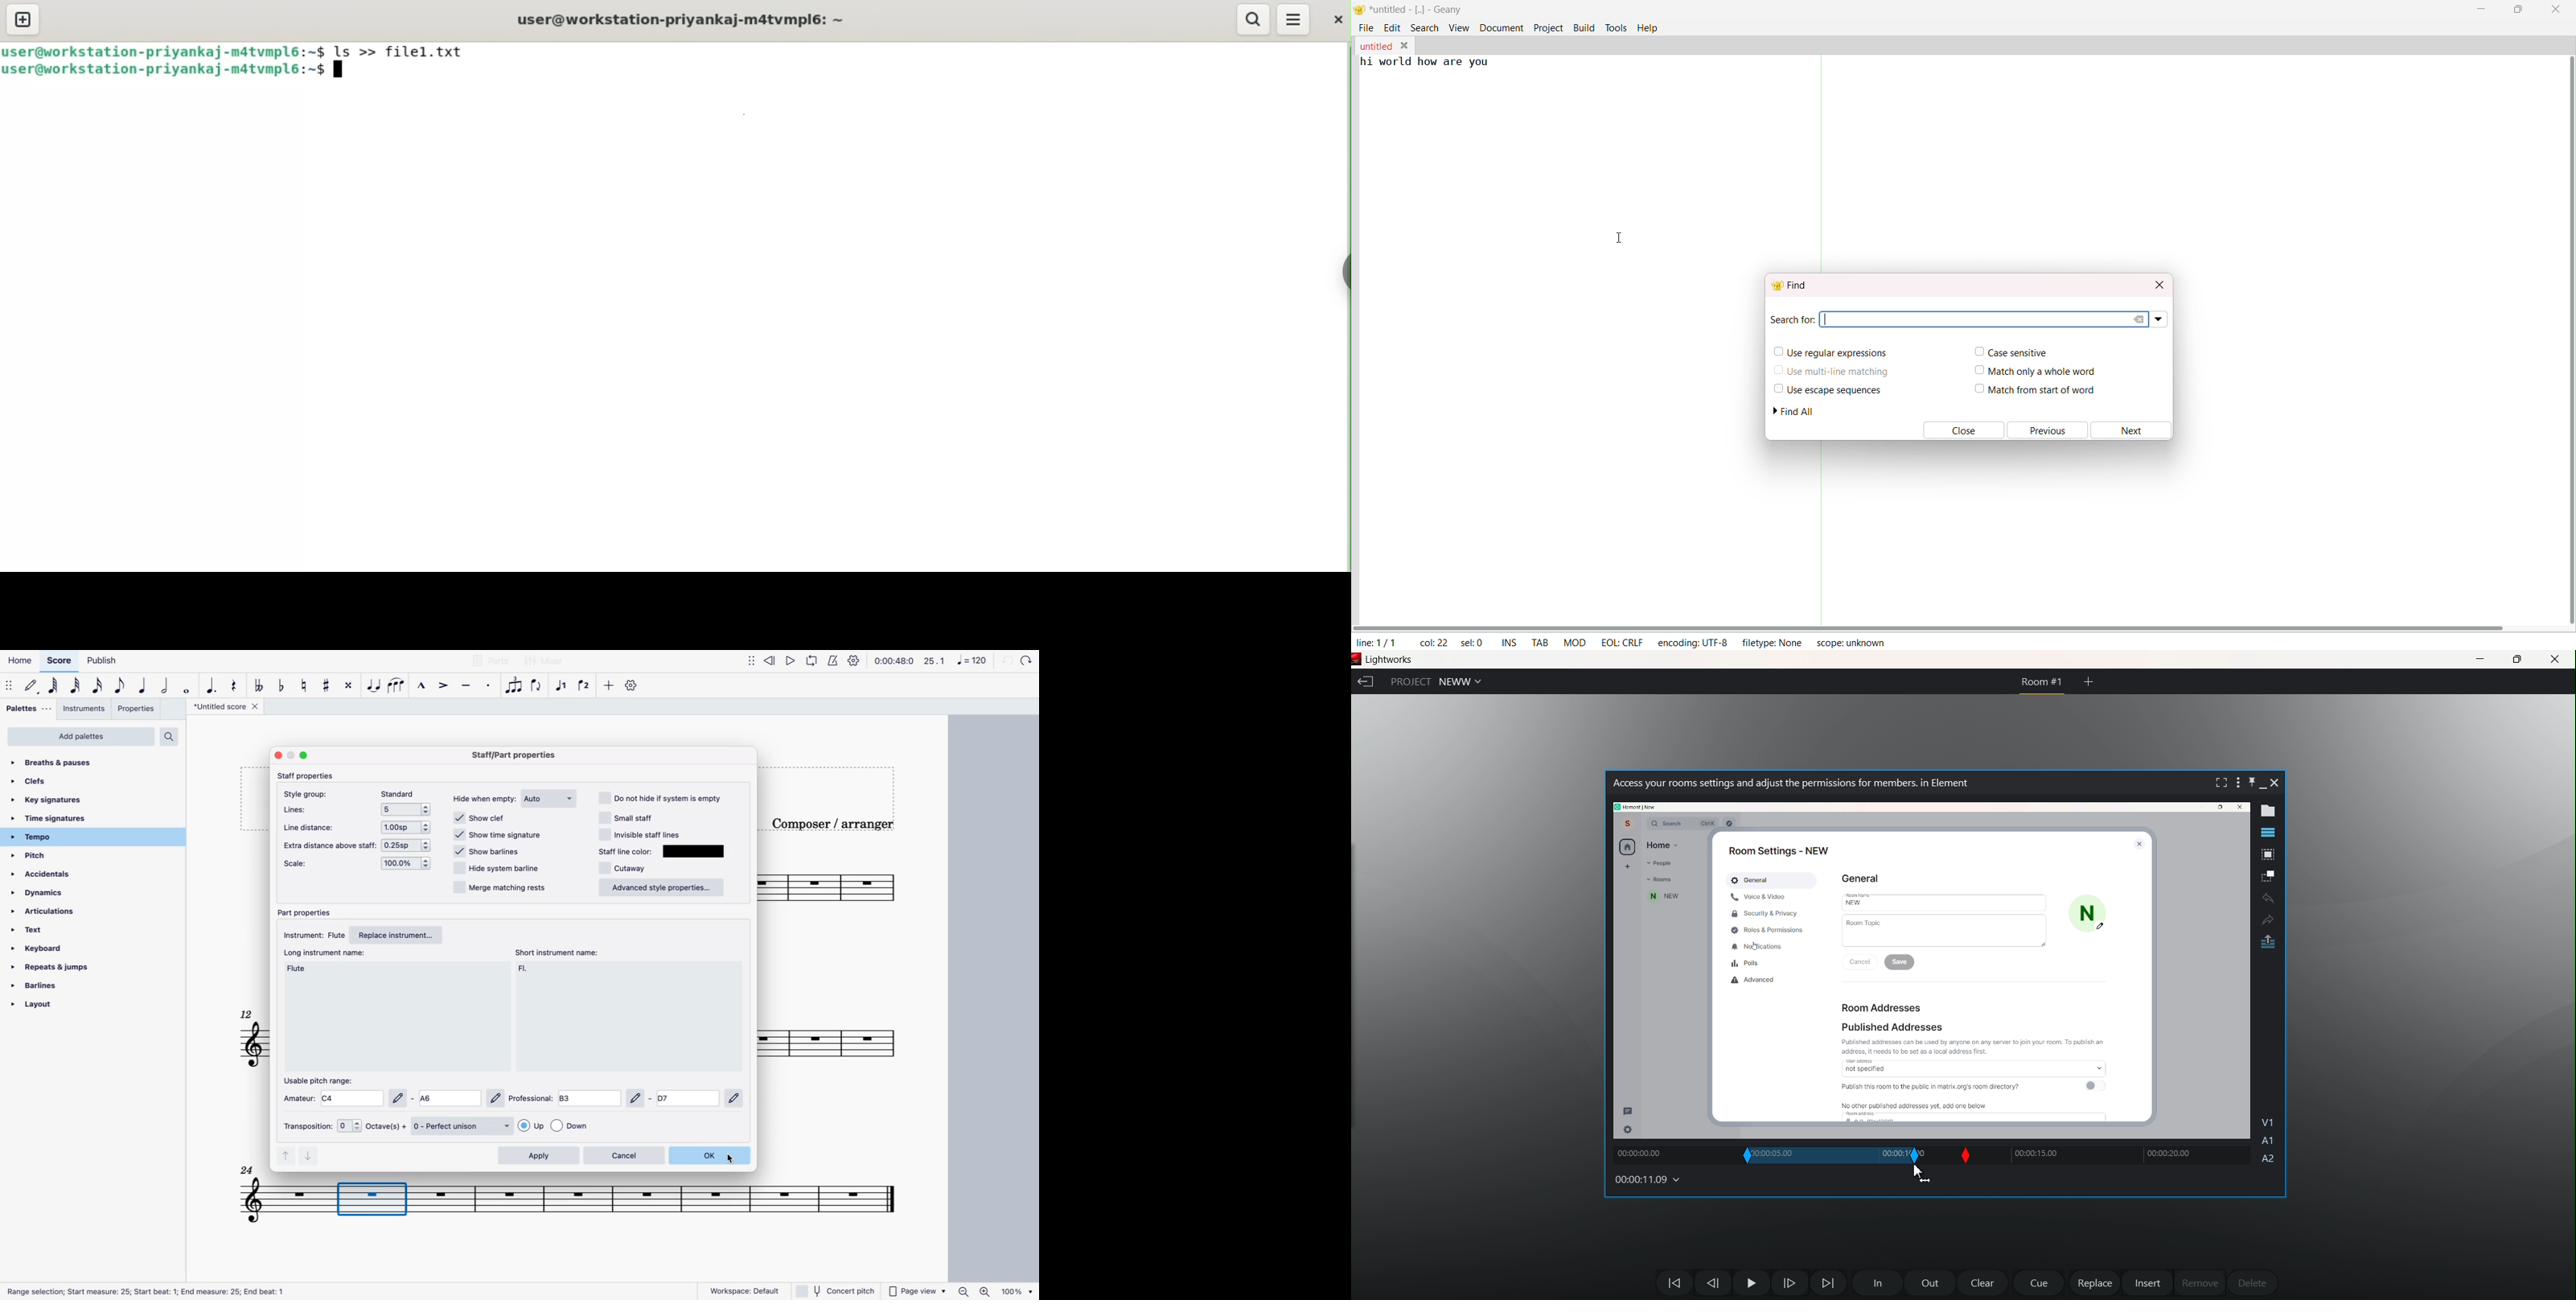 Image resolution: width=2576 pixels, height=1316 pixels. Describe the element at coordinates (285, 1156) in the screenshot. I see `up` at that location.